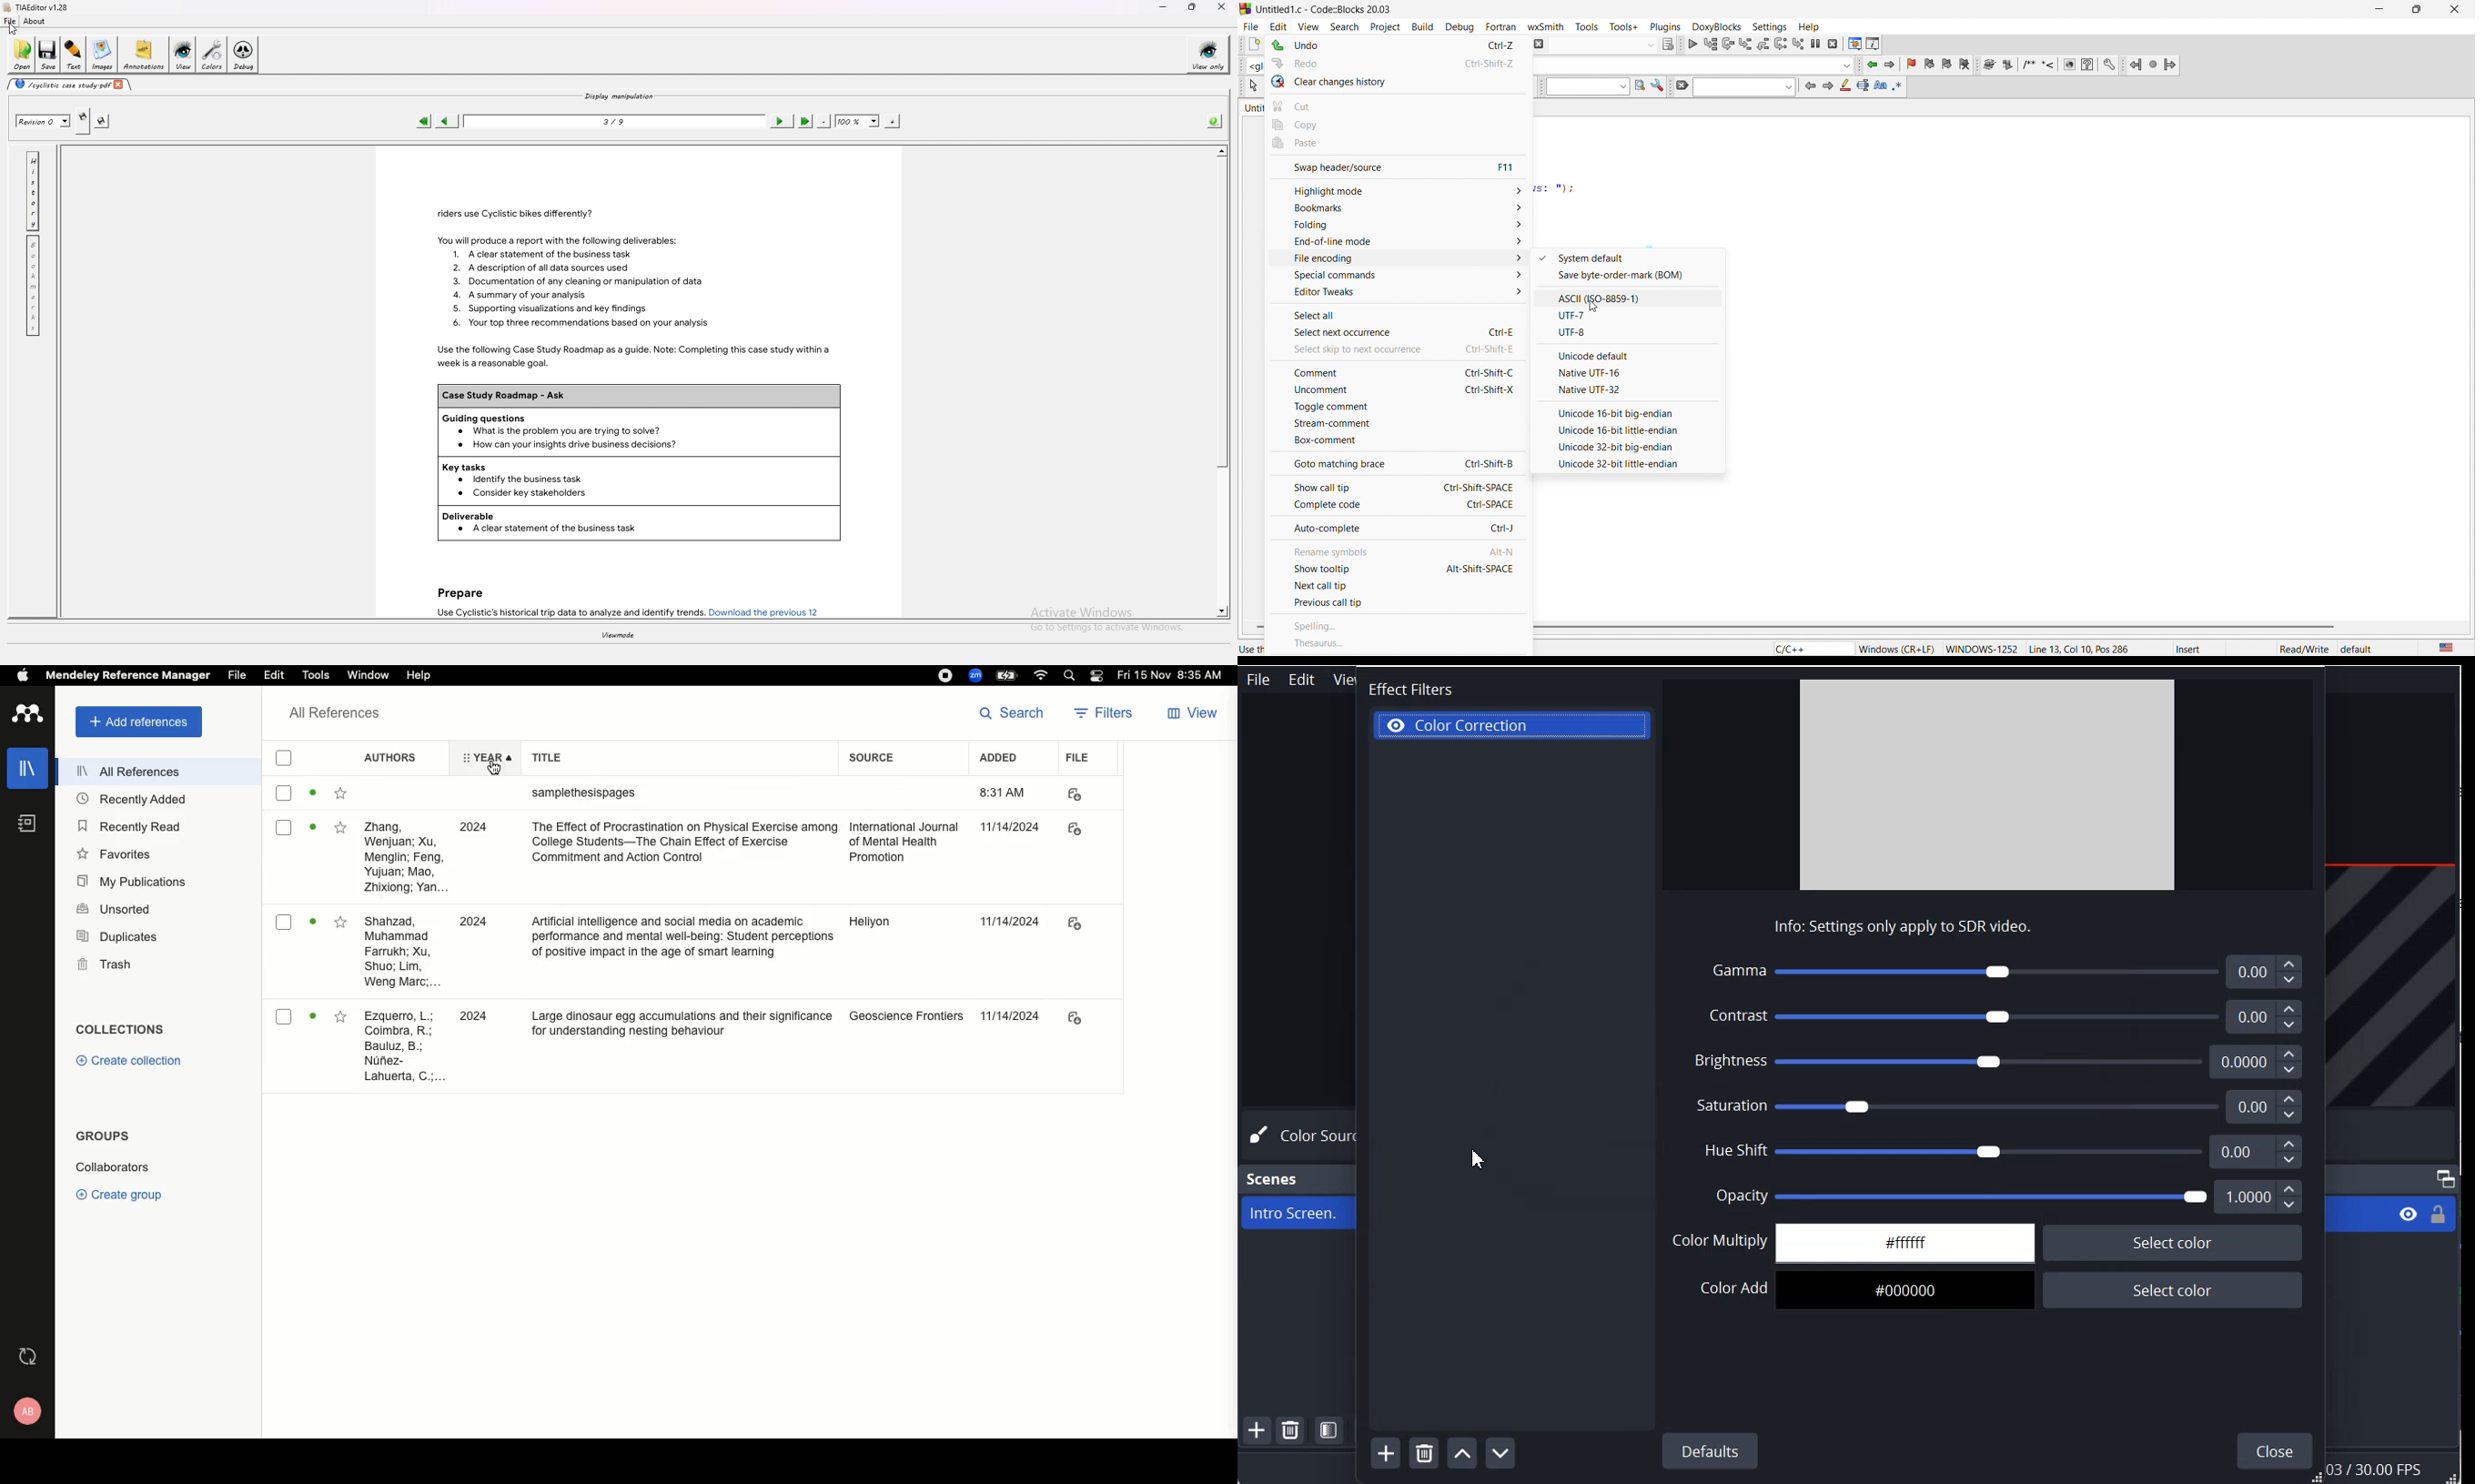 Image resolution: width=2492 pixels, height=1484 pixels. Describe the element at coordinates (284, 1017) in the screenshot. I see `select document` at that location.